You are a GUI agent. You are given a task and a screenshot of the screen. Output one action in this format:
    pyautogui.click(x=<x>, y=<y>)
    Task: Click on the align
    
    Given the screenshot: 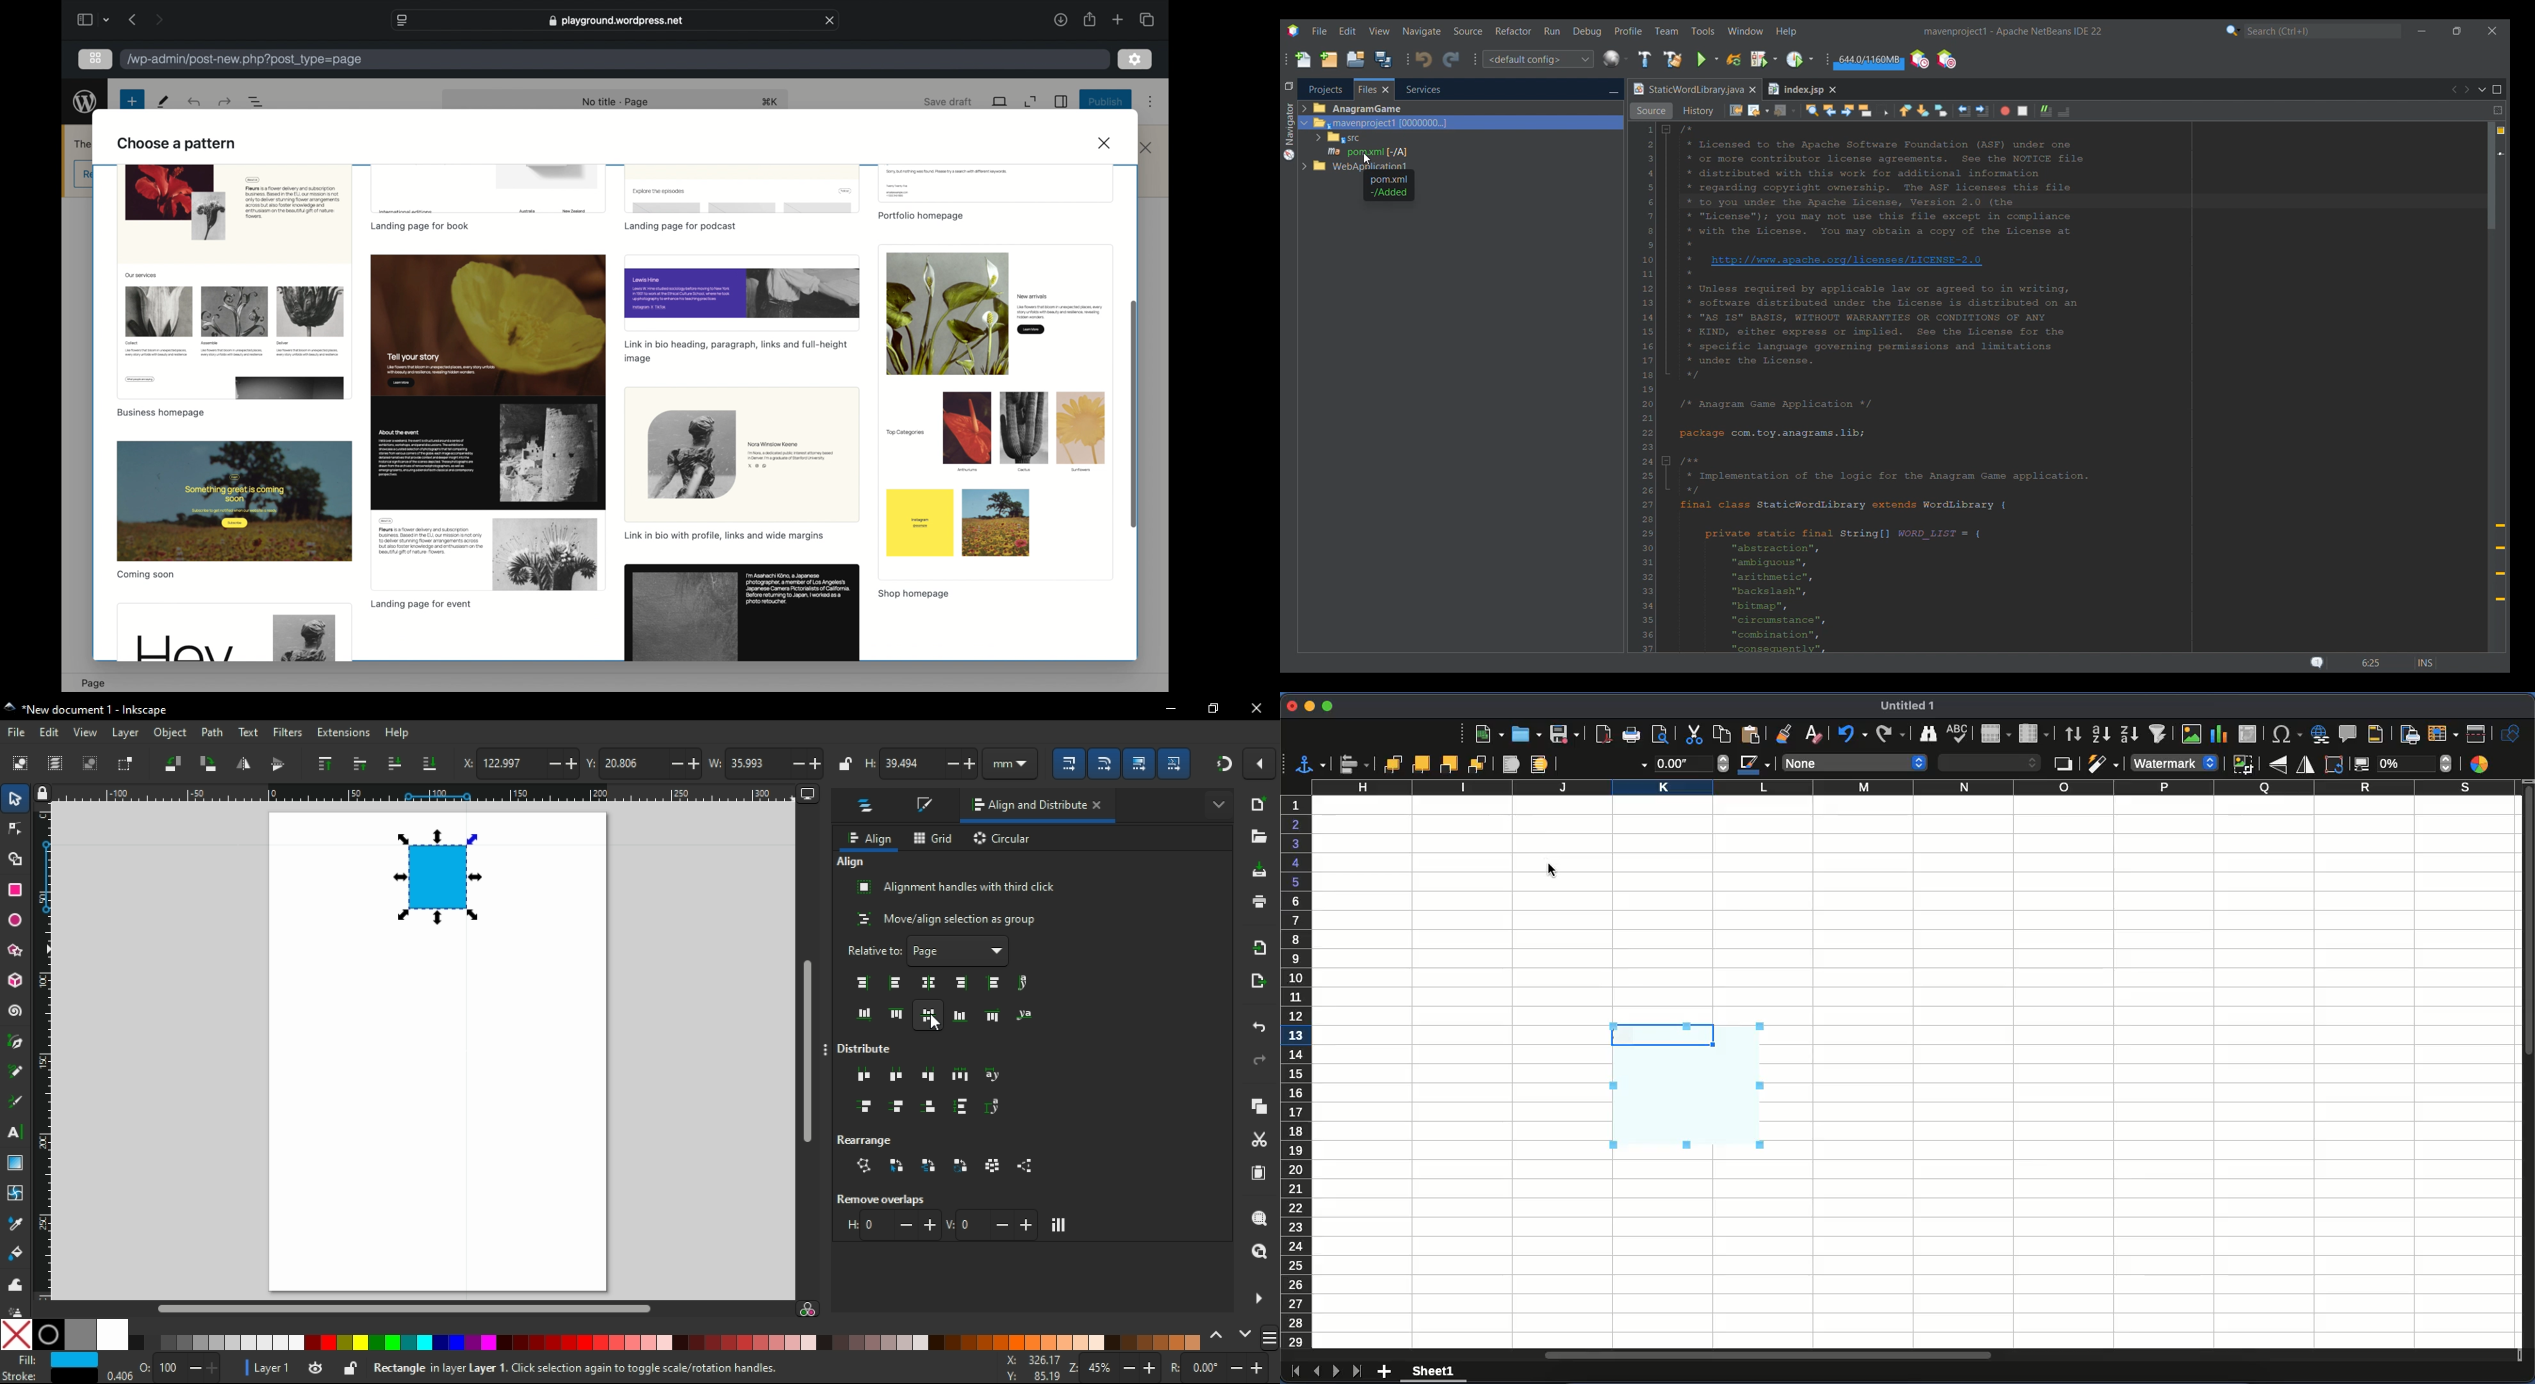 What is the action you would take?
    pyautogui.click(x=869, y=839)
    